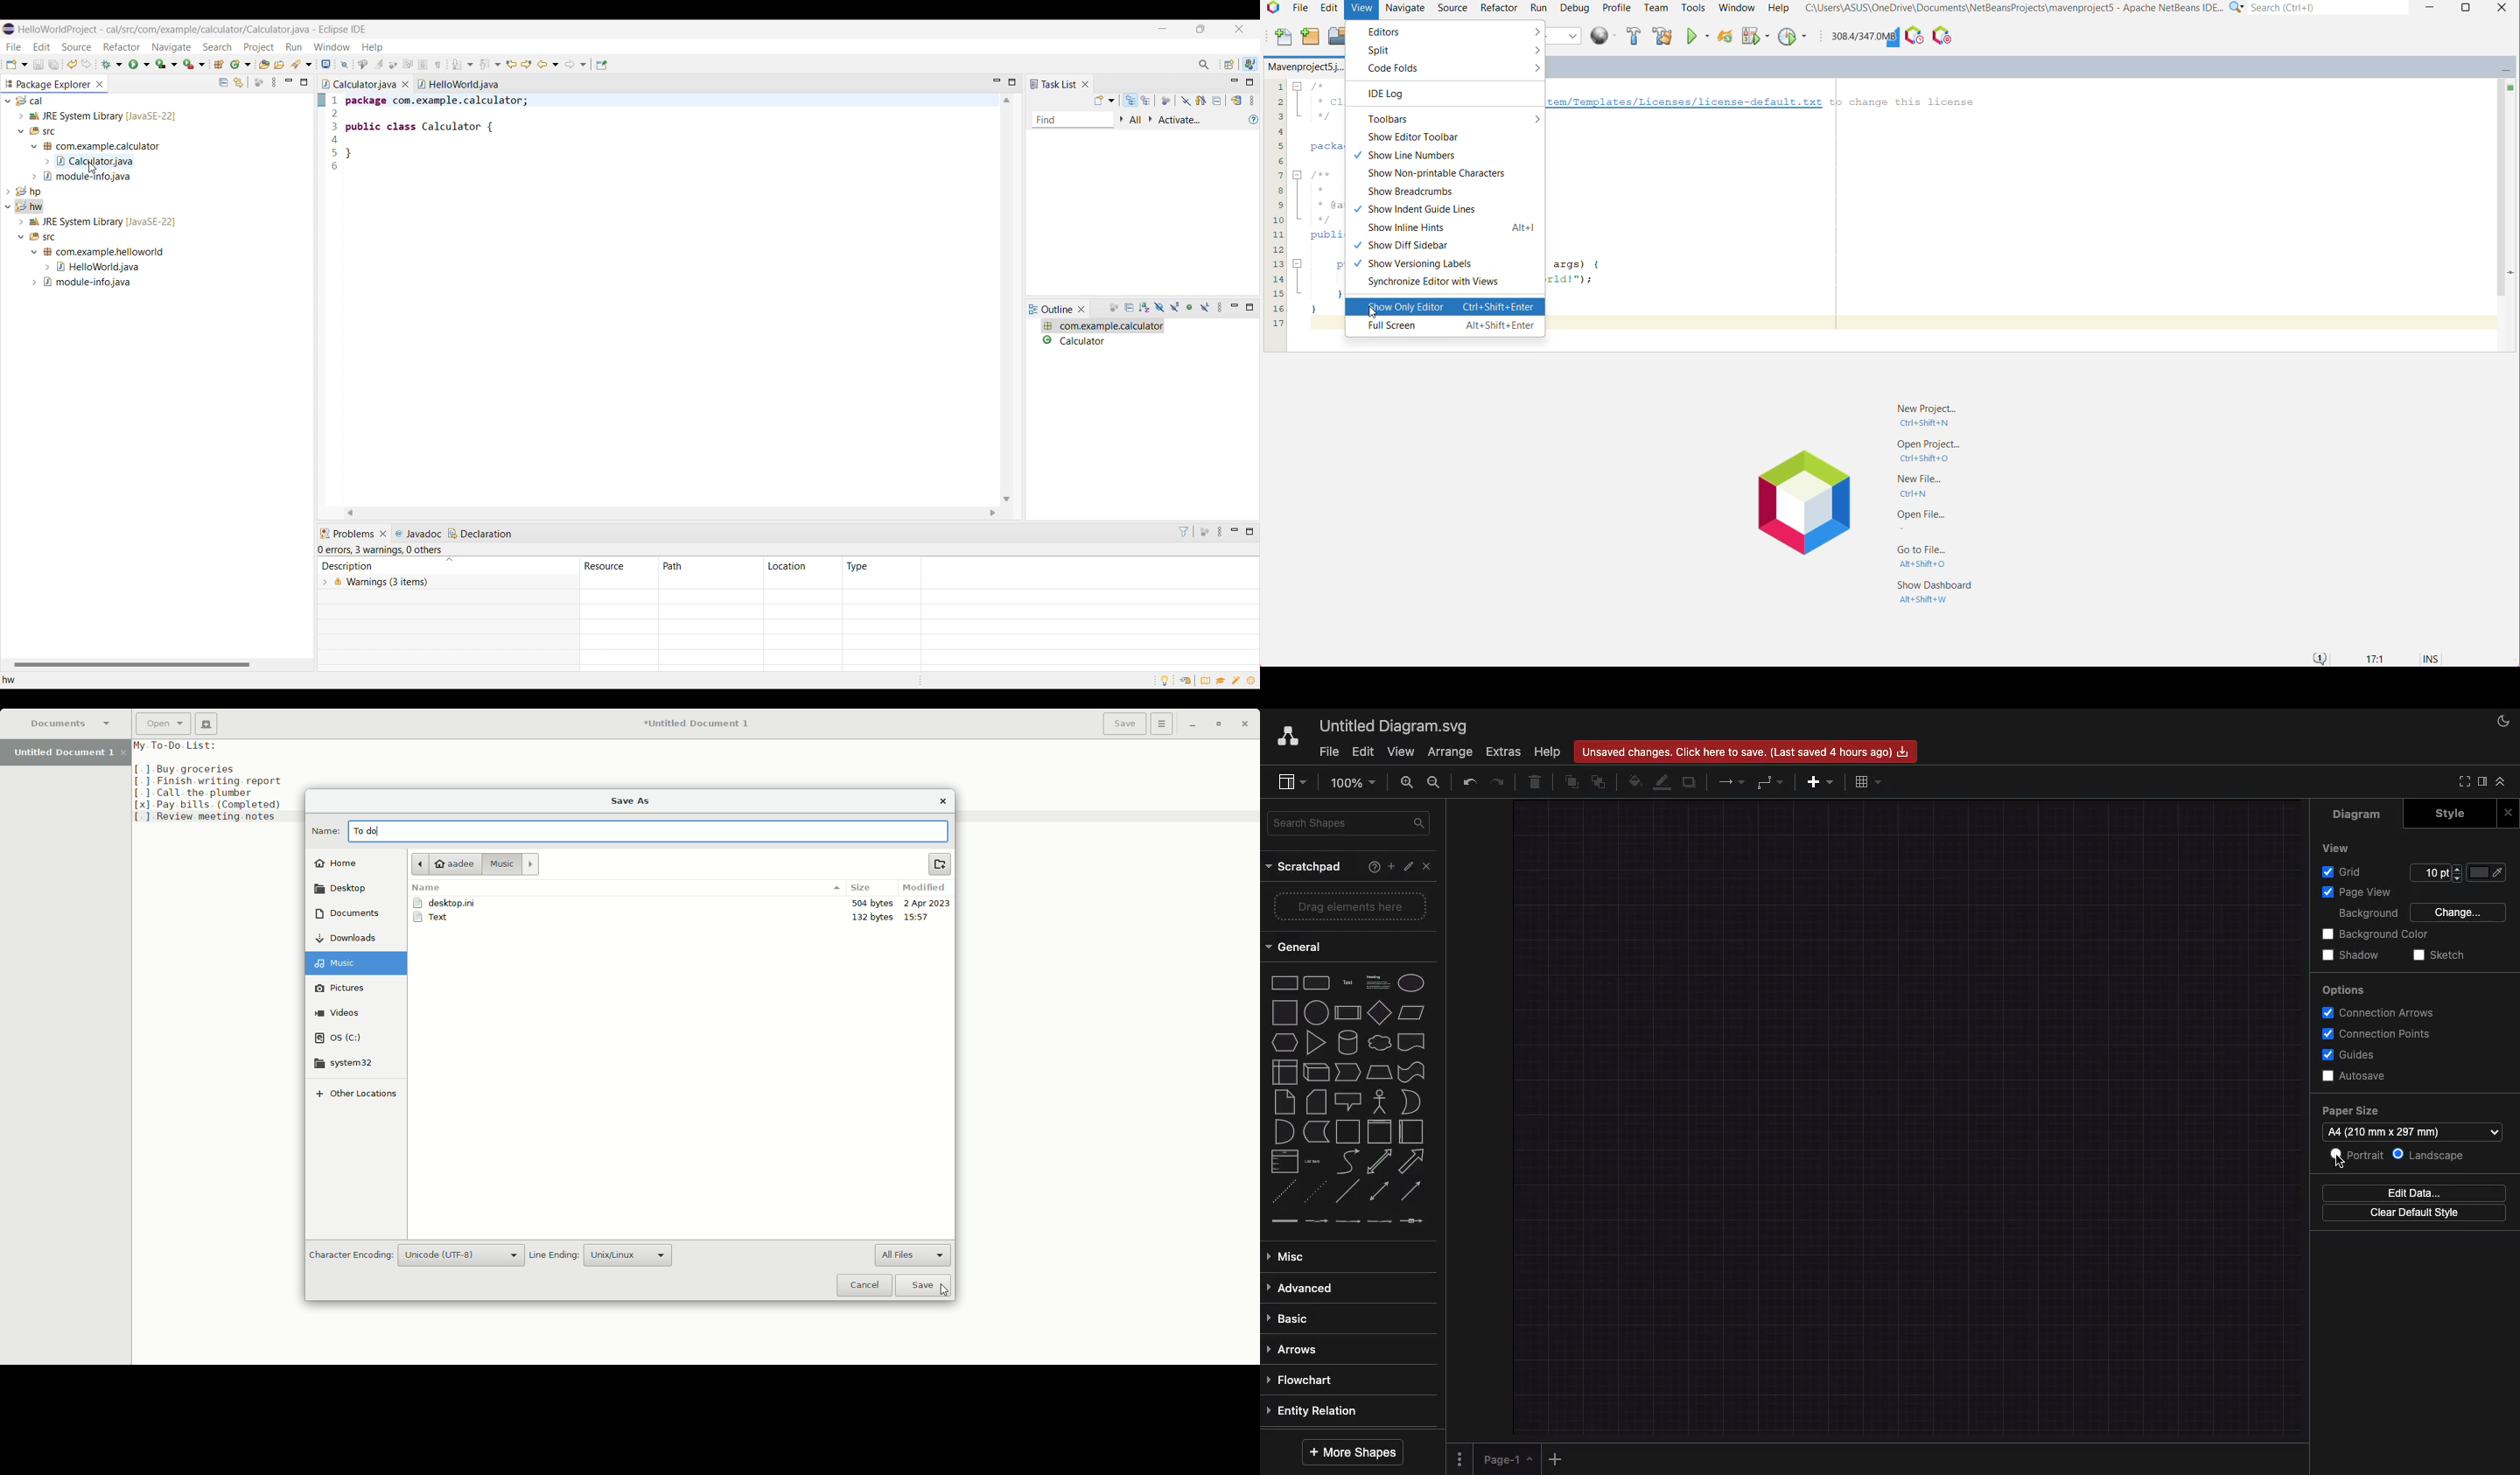  Describe the element at coordinates (2330, 8) in the screenshot. I see `Search(Ctrl+e)` at that location.